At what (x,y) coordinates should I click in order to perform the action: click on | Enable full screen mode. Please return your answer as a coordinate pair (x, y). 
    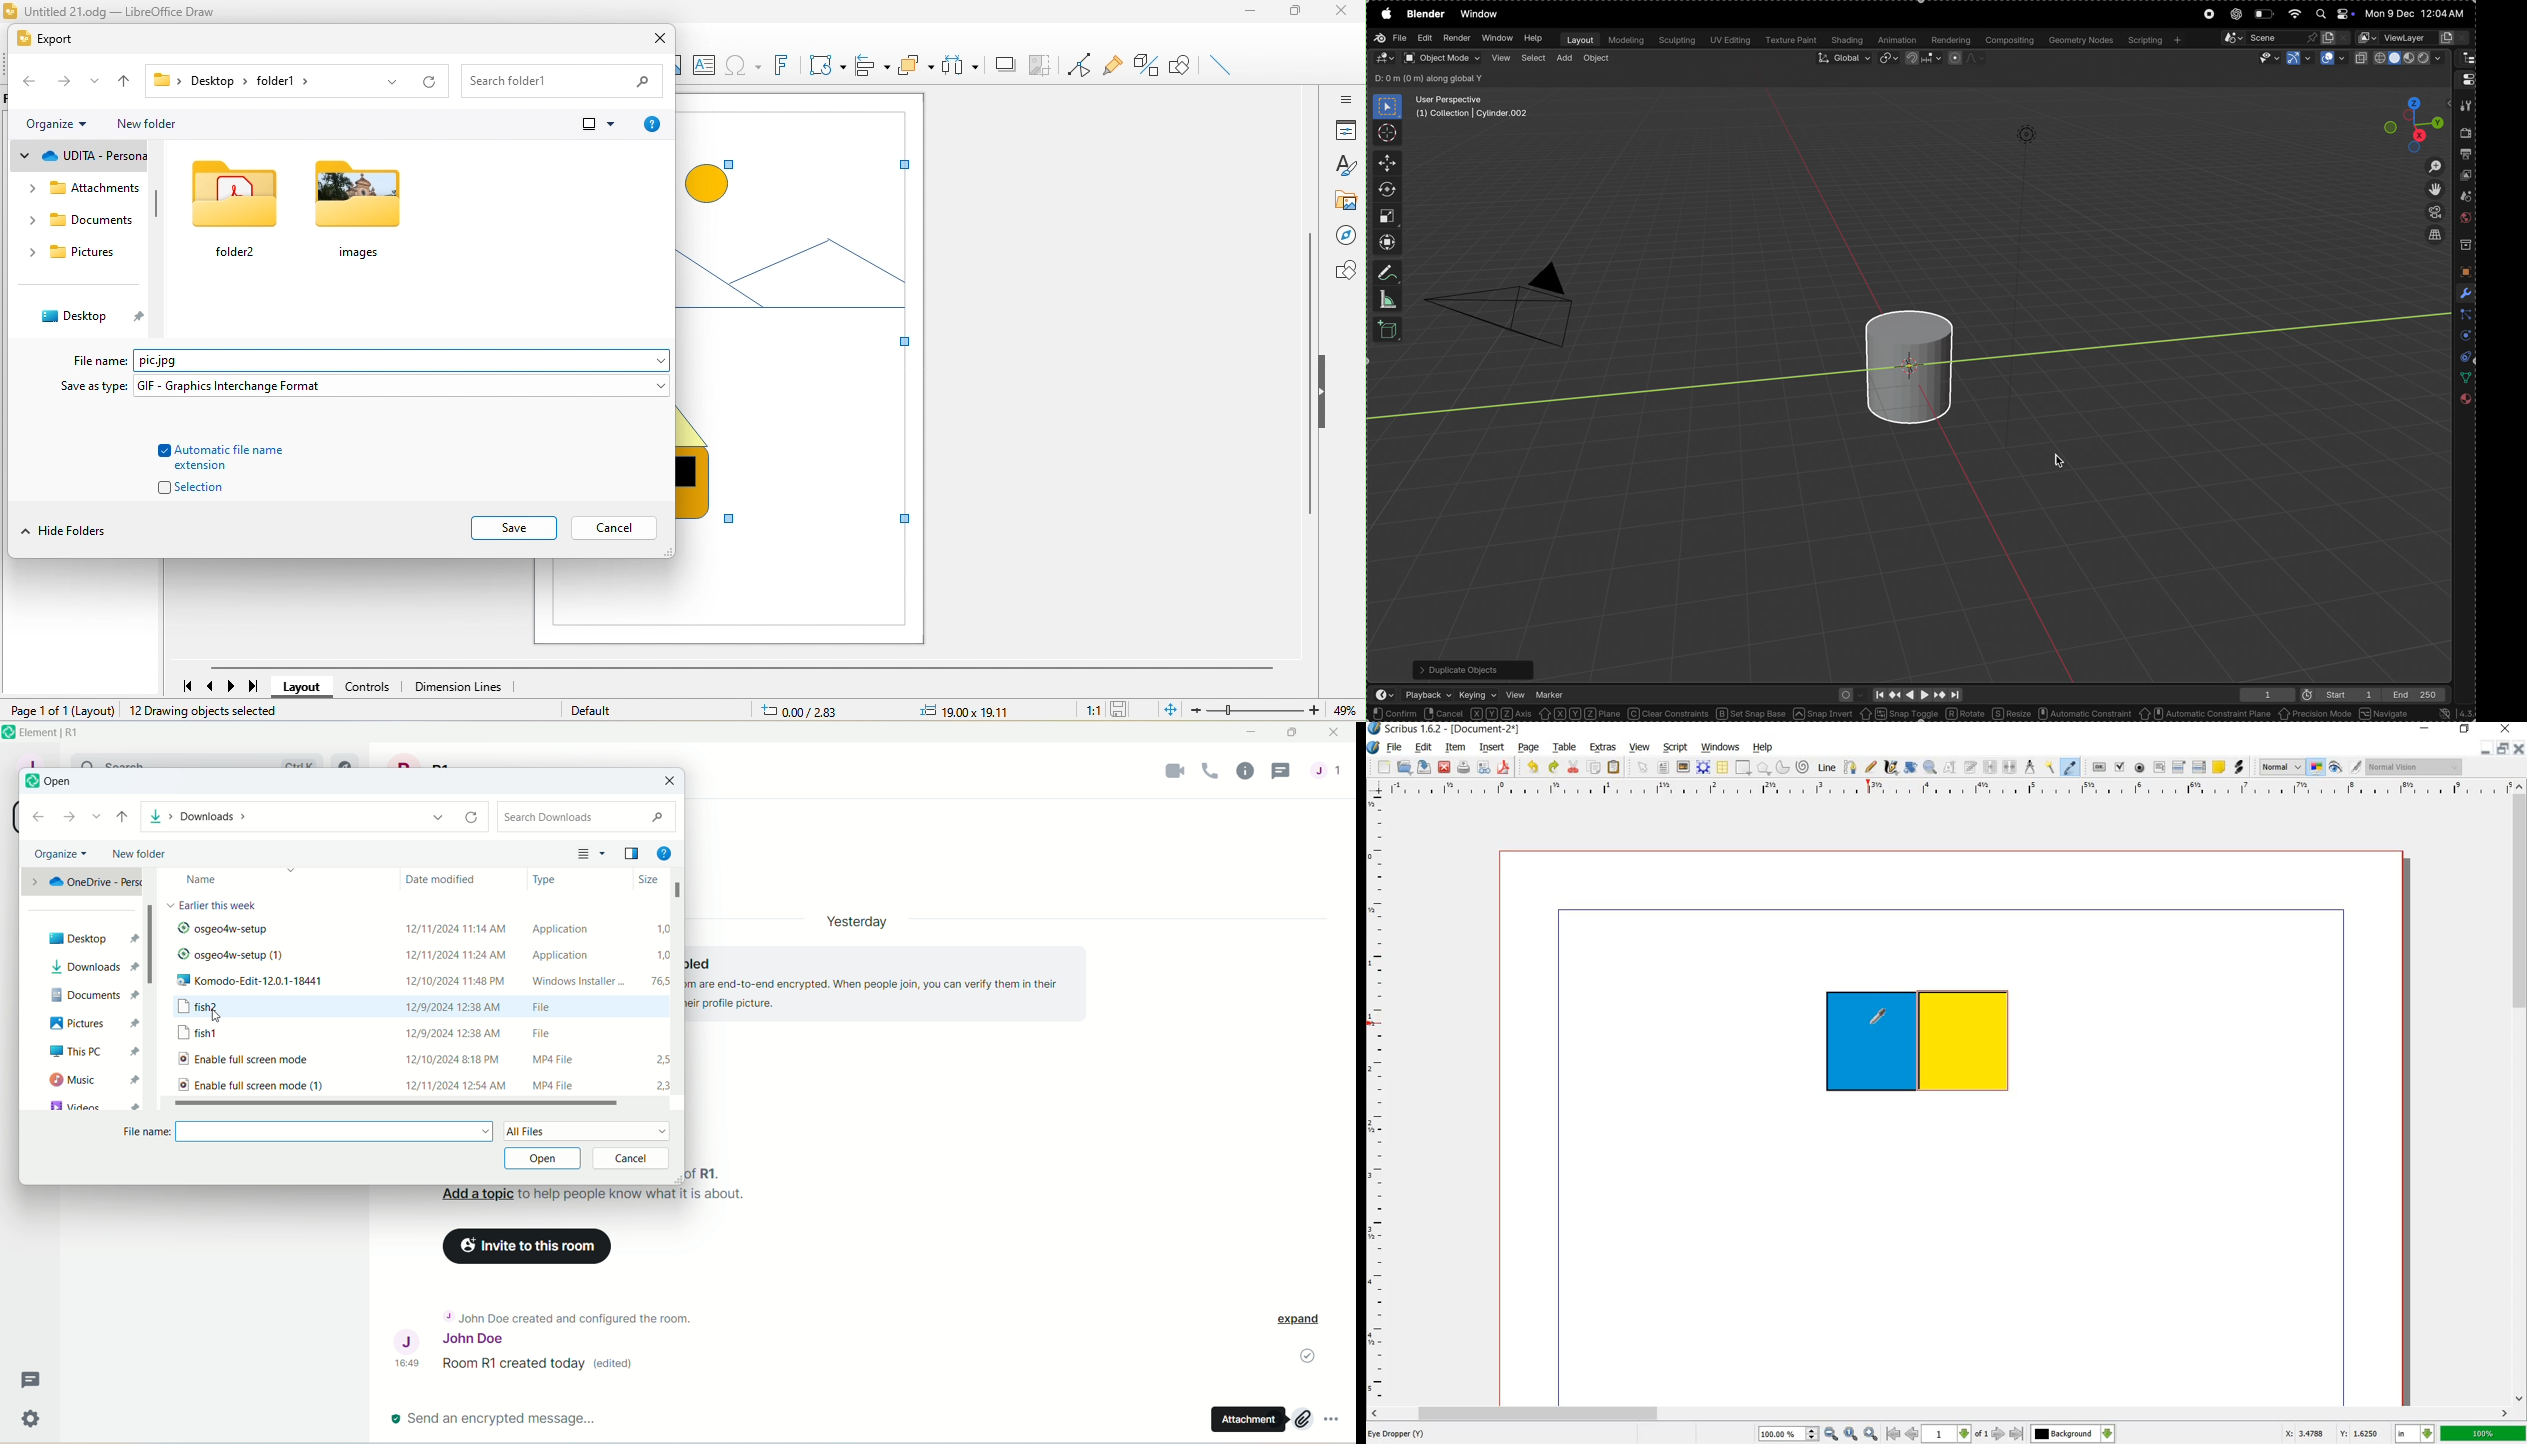
    Looking at the image, I should click on (264, 1060).